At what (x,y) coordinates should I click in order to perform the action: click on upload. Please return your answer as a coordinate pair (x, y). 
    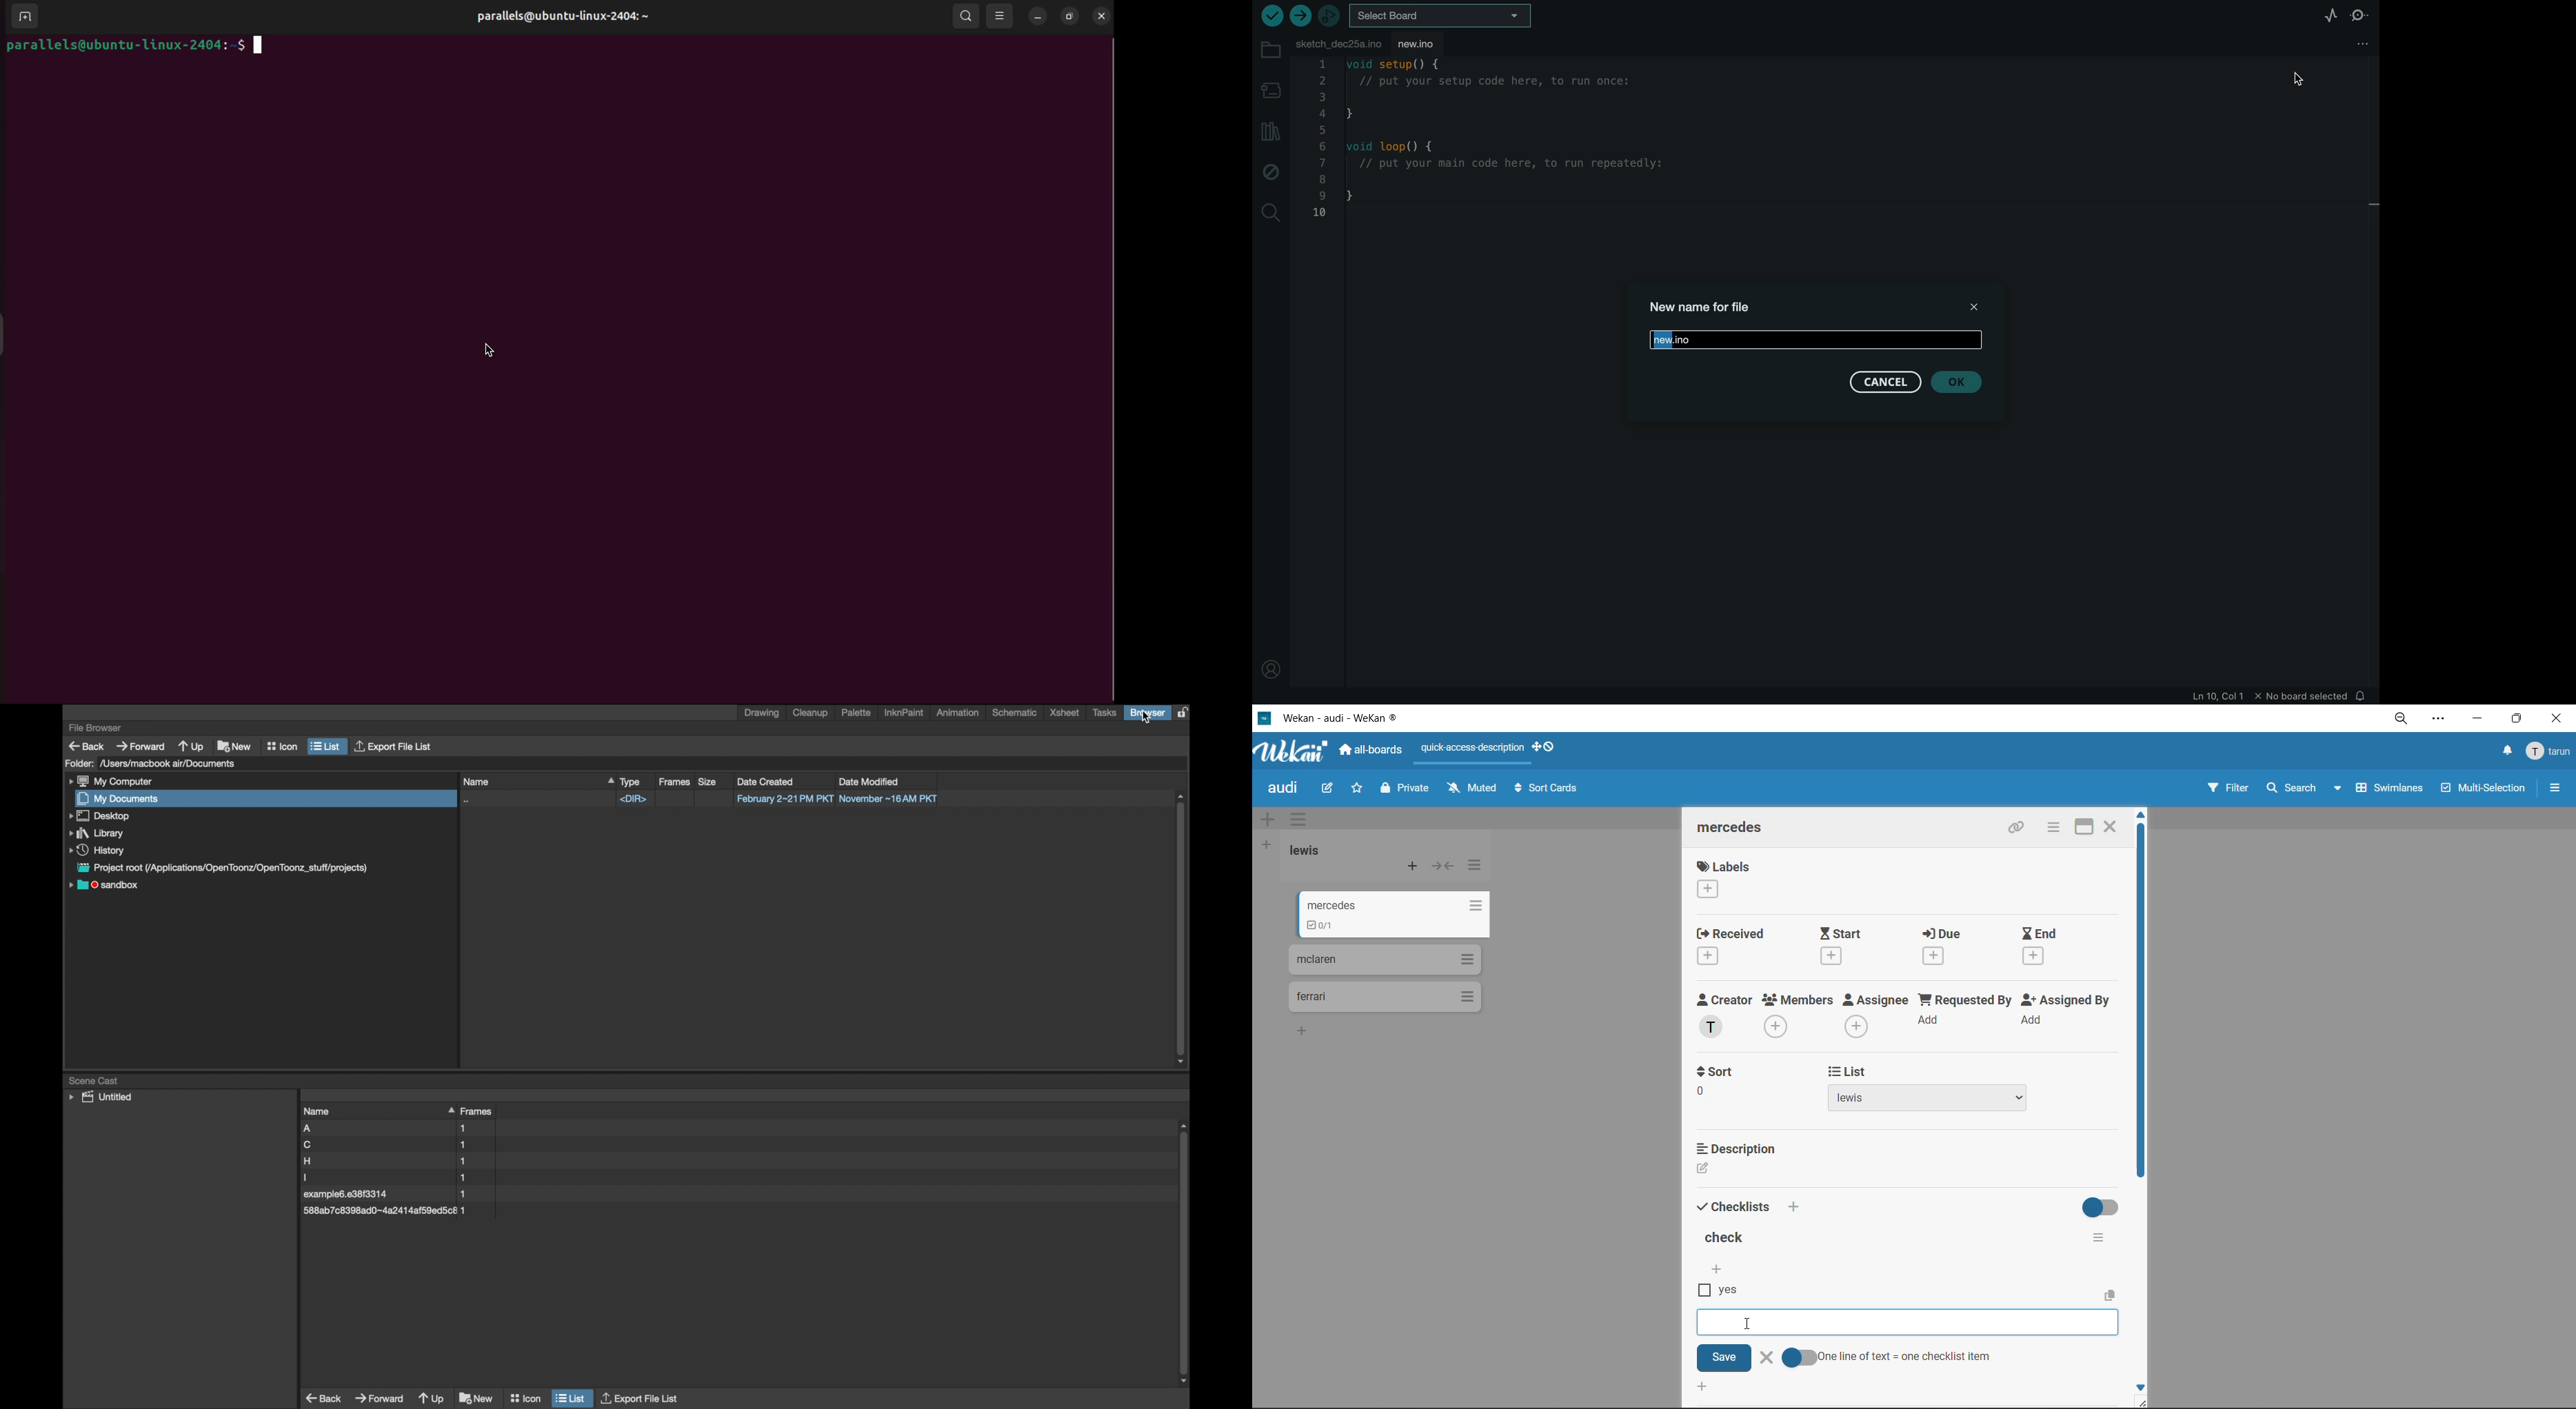
    Looking at the image, I should click on (1300, 16).